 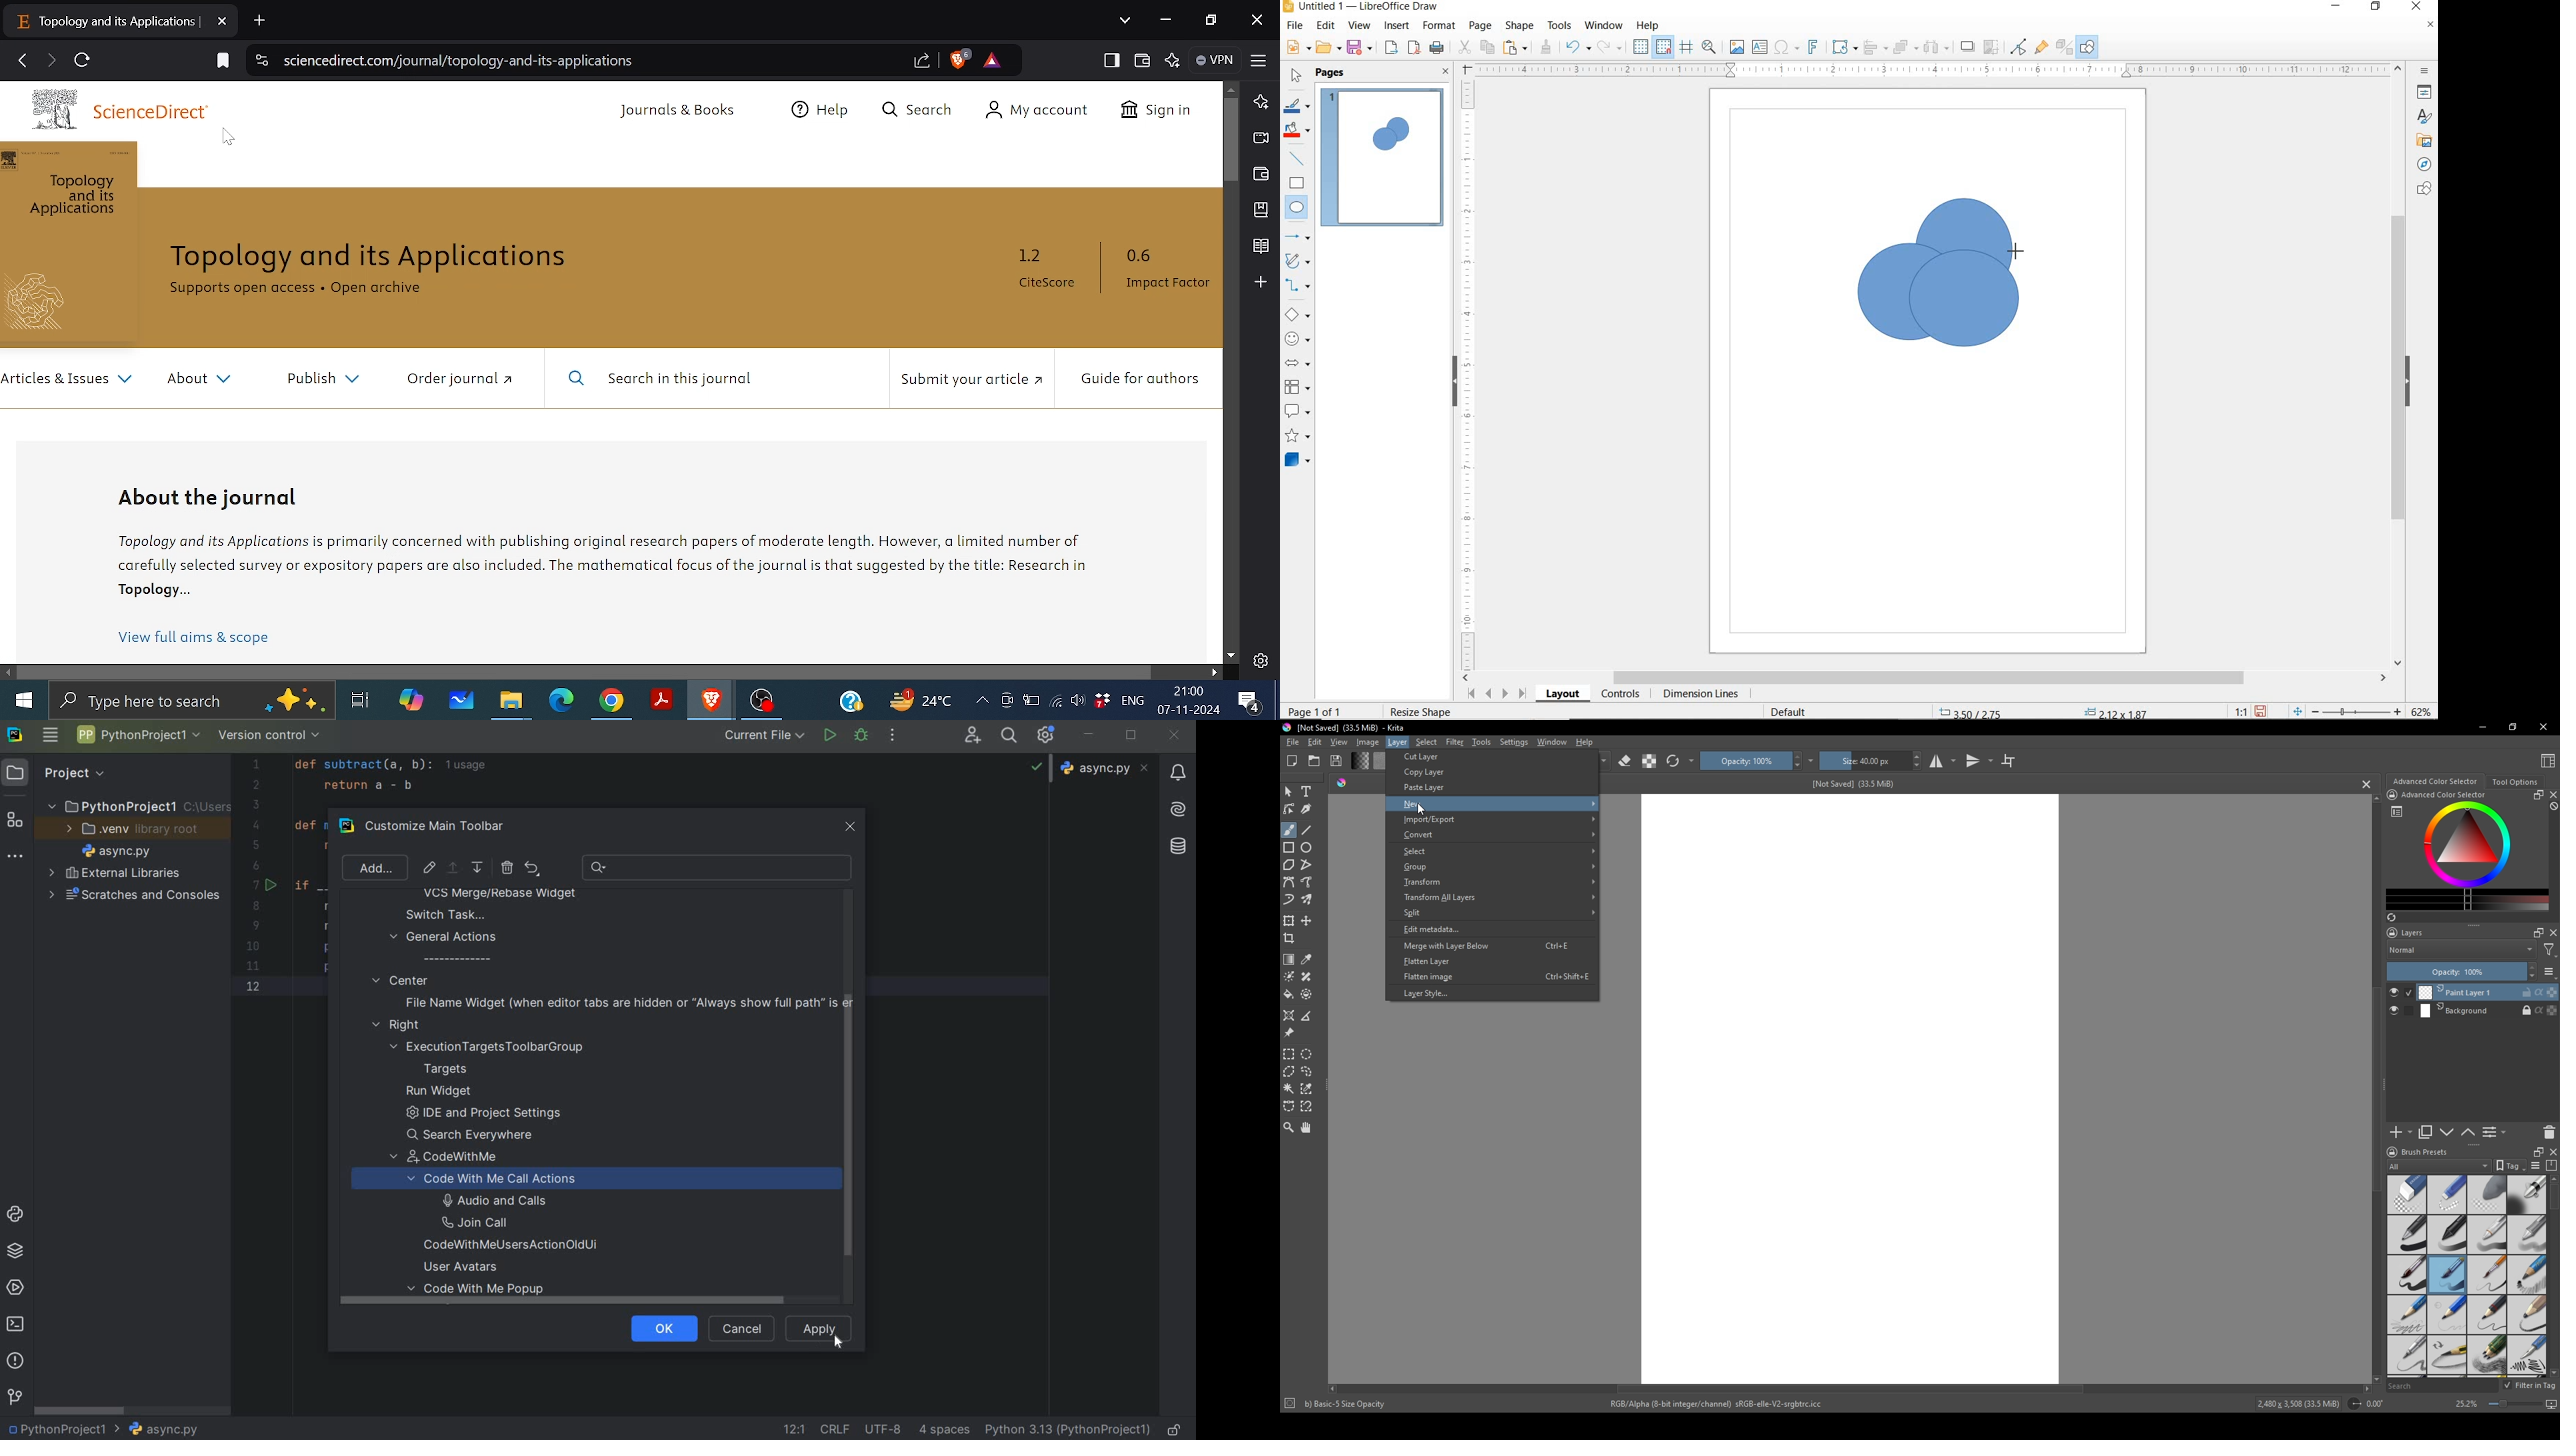 I want to click on CONNECTORS, so click(x=1298, y=286).